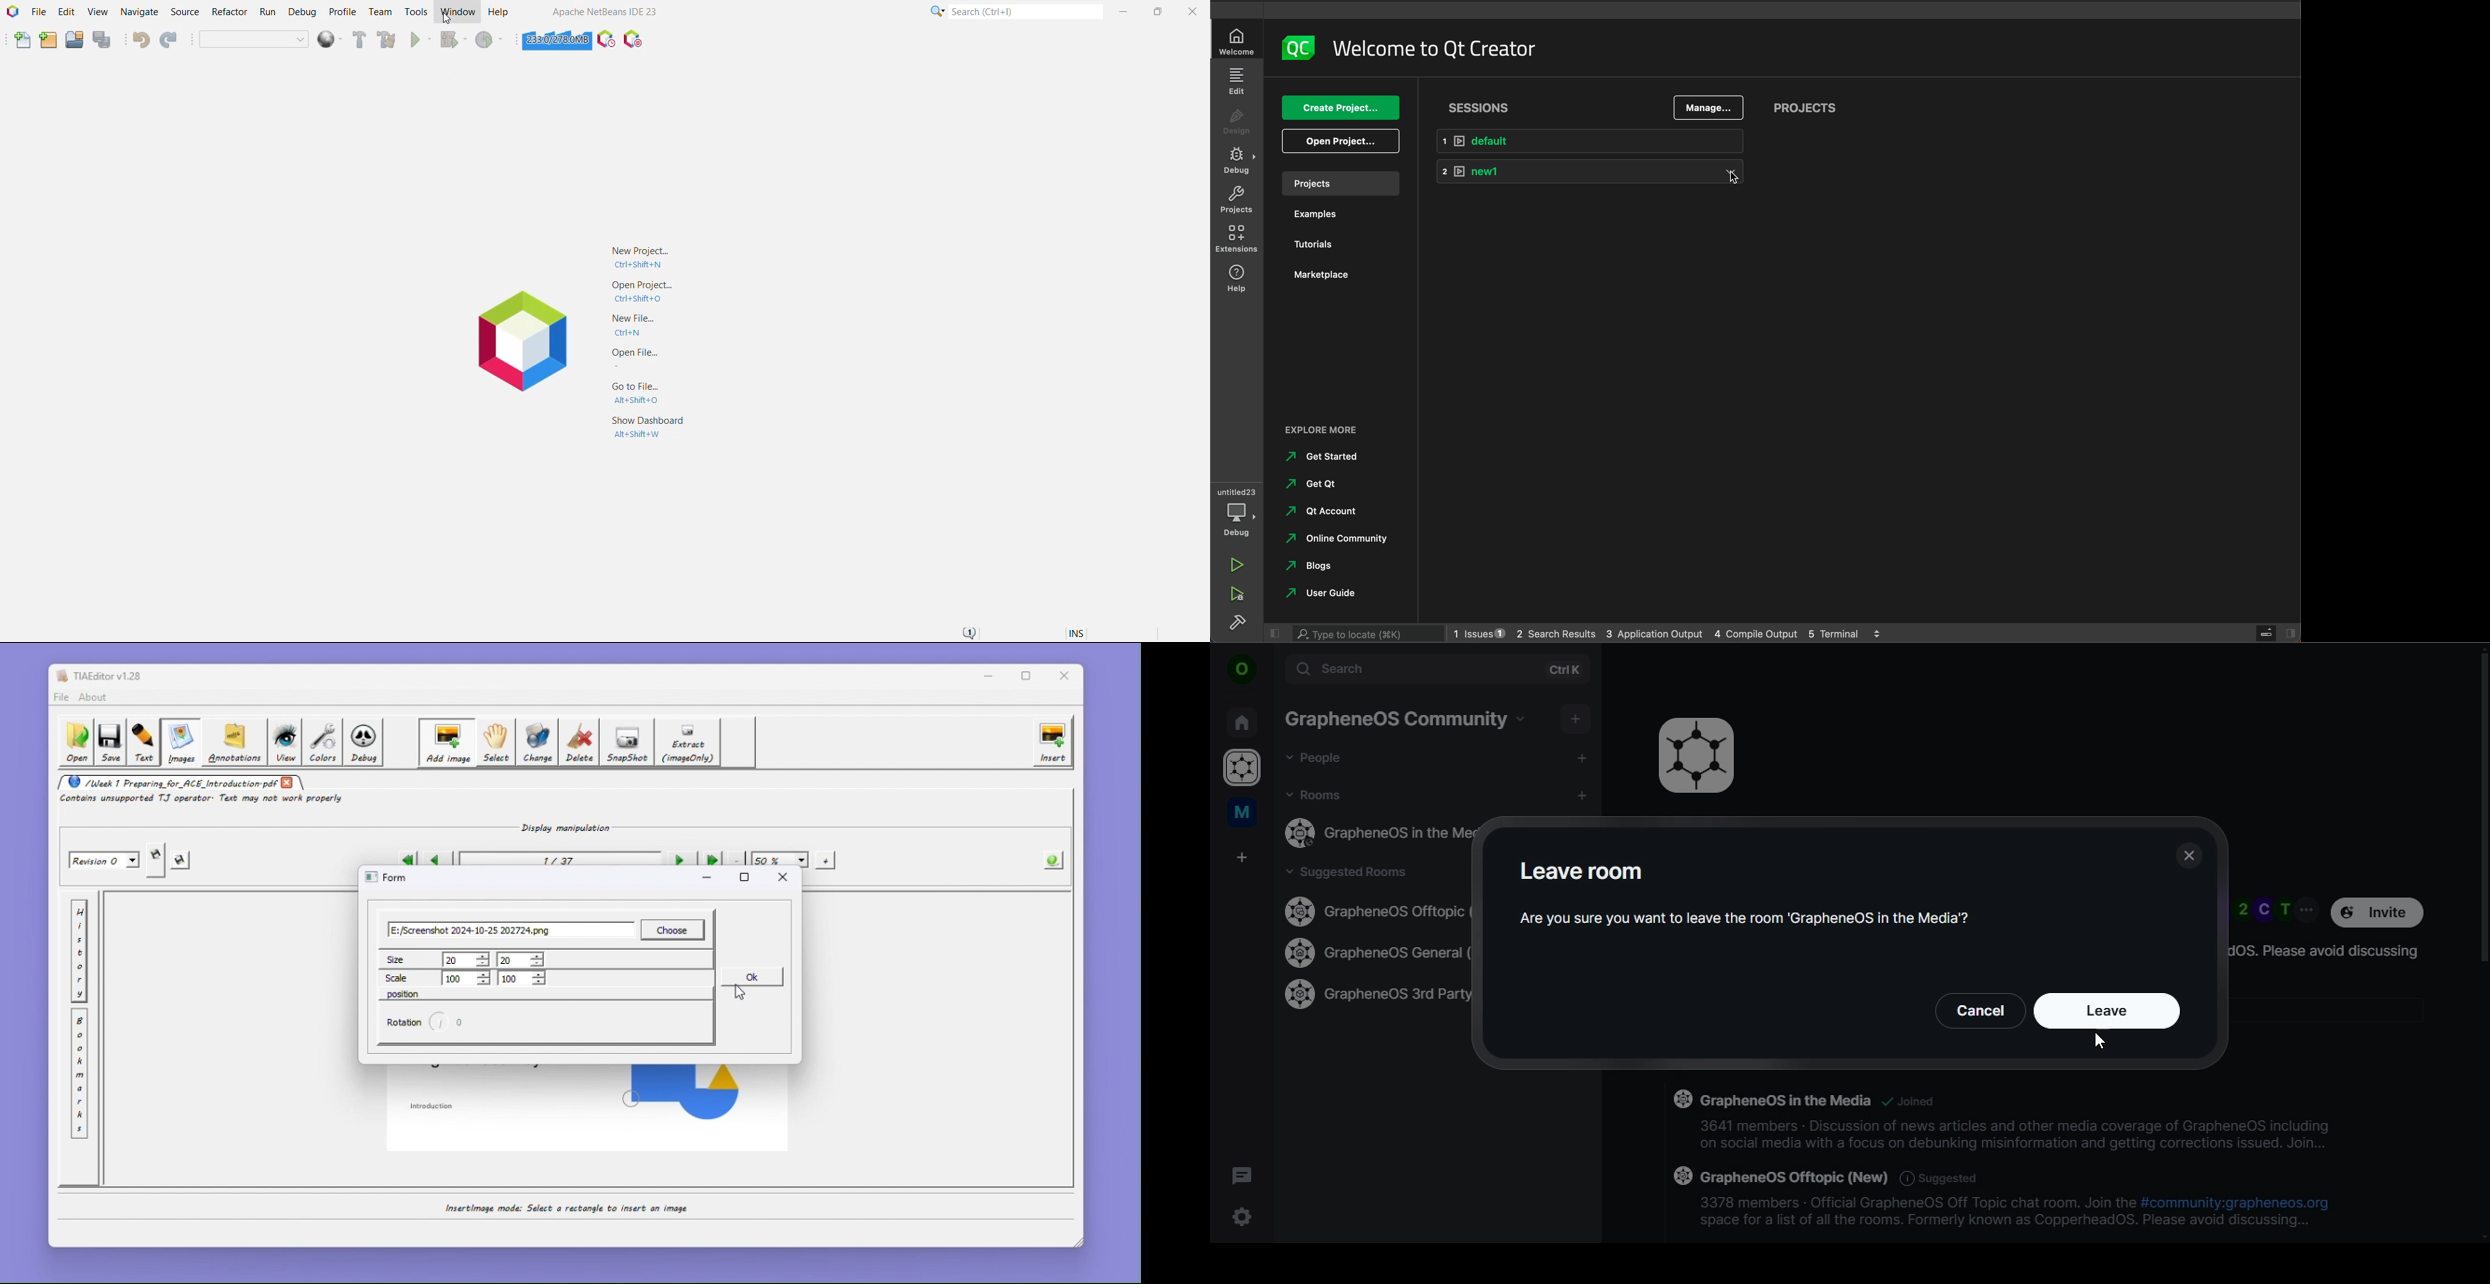 Image resolution: width=2492 pixels, height=1288 pixels. Describe the element at coordinates (580, 742) in the screenshot. I see `Delete ` at that location.